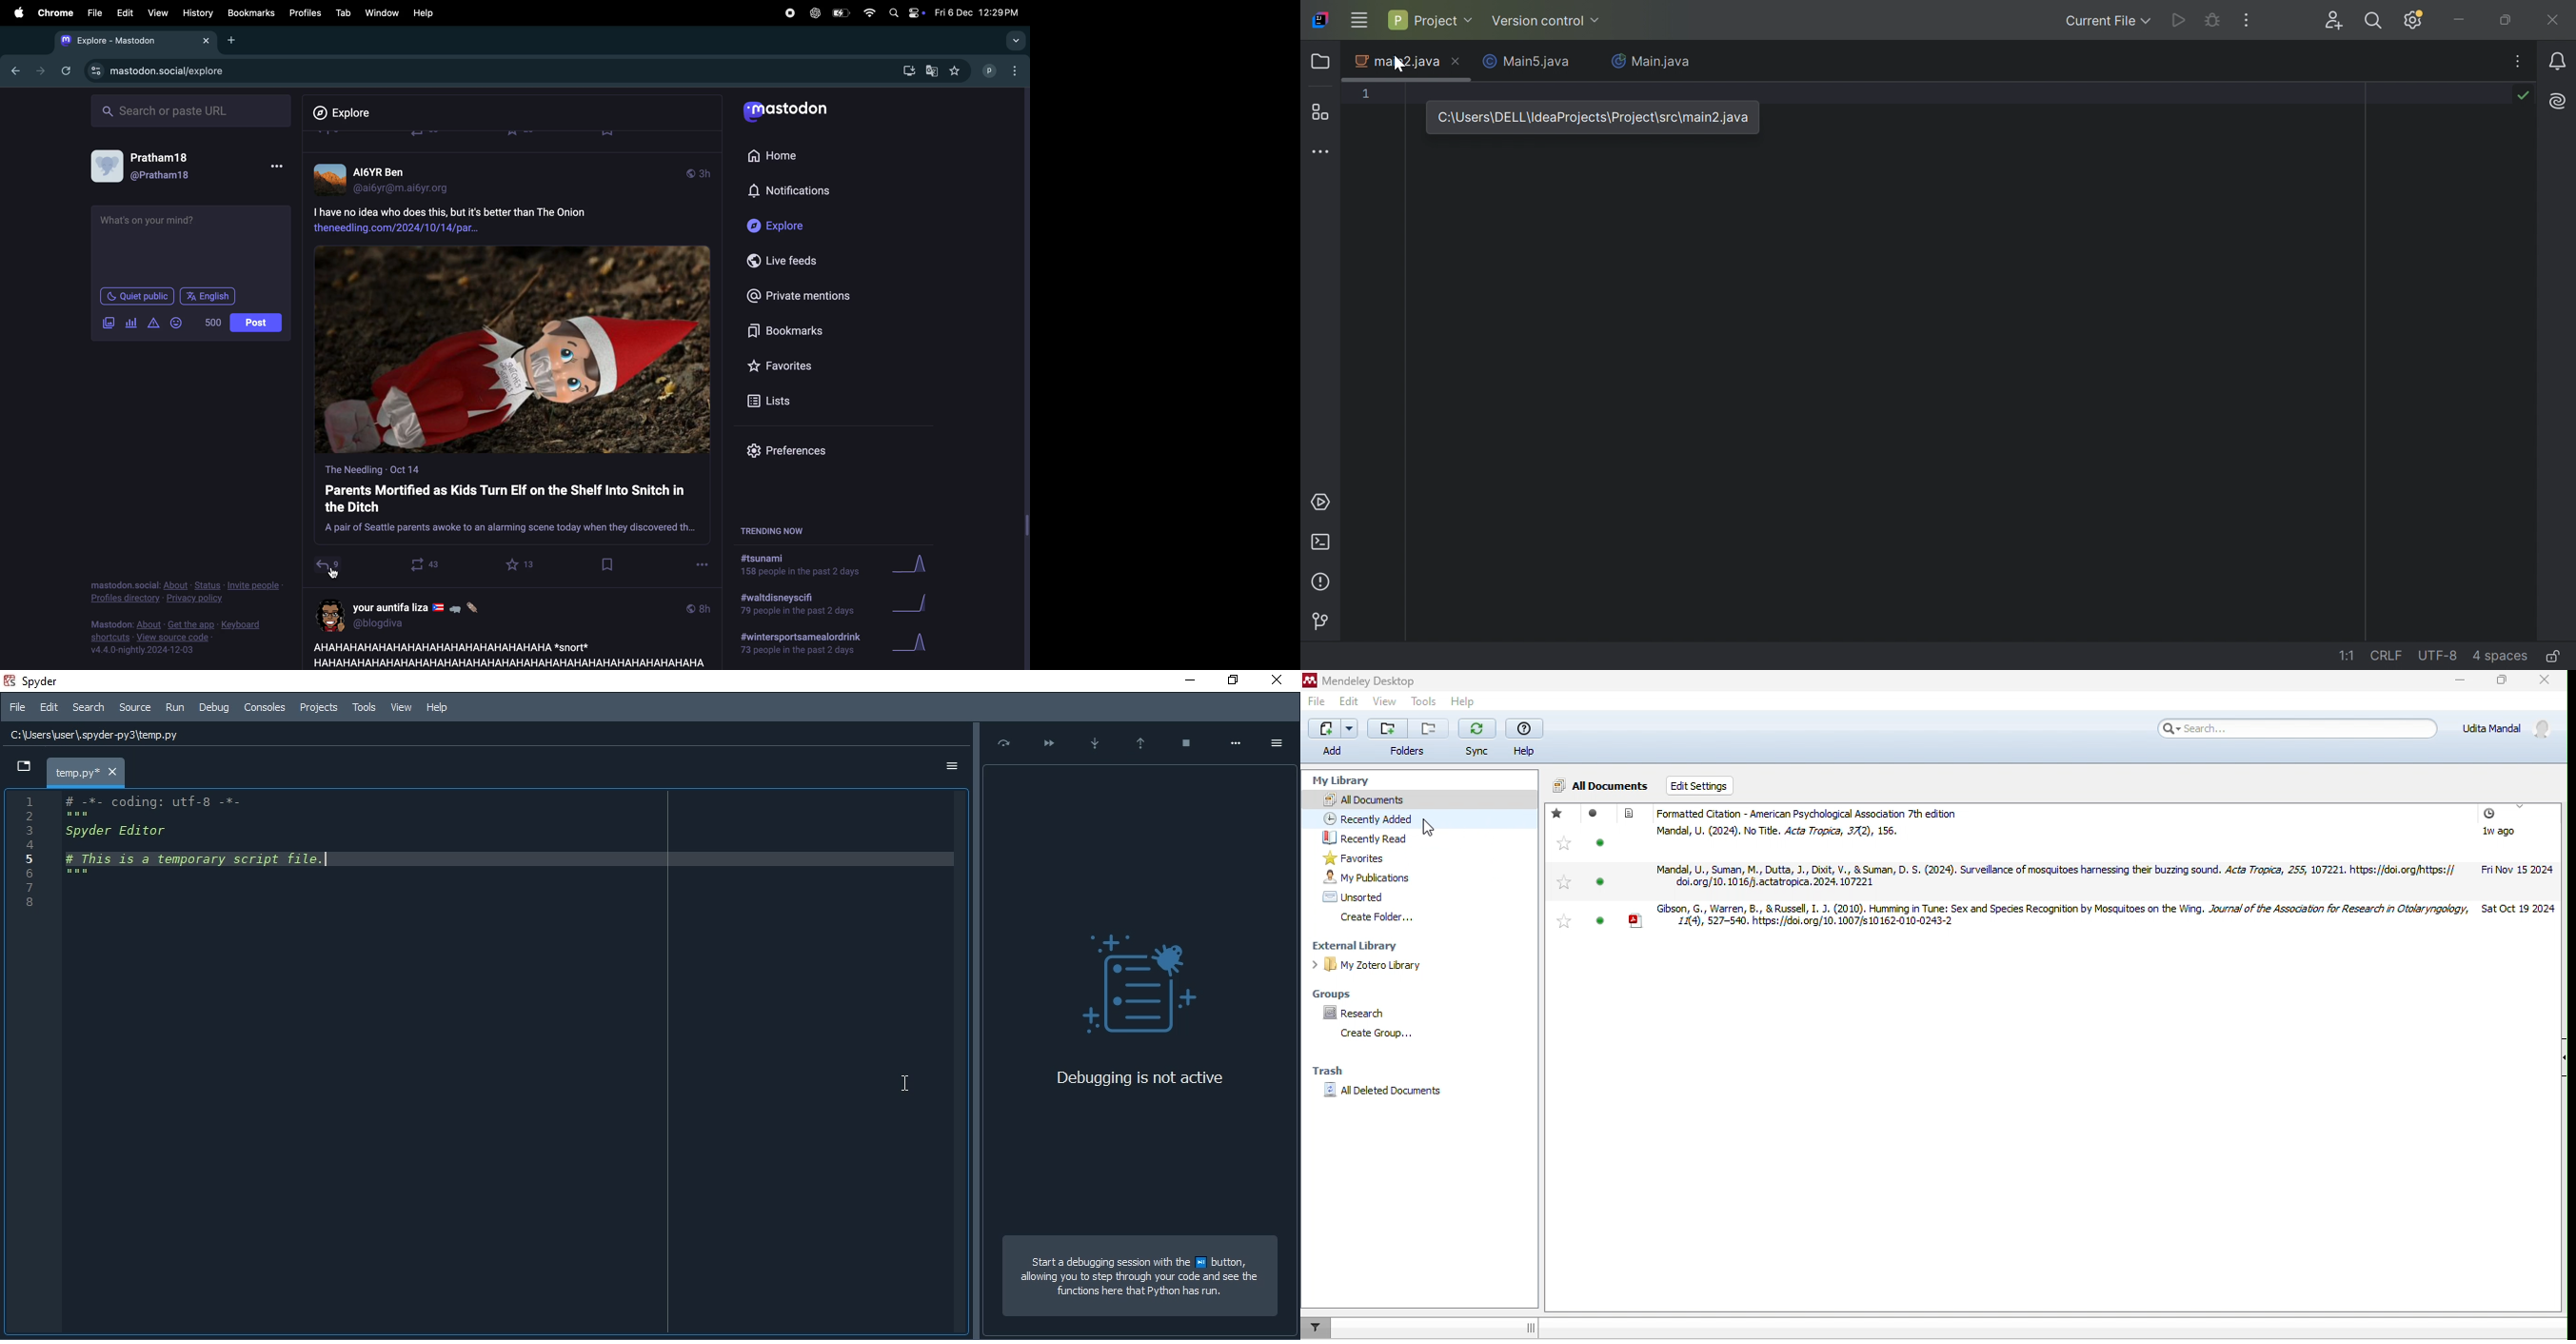 Image resolution: width=2576 pixels, height=1344 pixels. Describe the element at coordinates (2051, 921) in the screenshot. I see `Gibson, G., Warren, B., &Russel, 1. J. (2010). Humming in Tune: Sex and Specs Recognition by Mosquitoes on the Wing. Jounal of the Association for Research in Otolaryngology,
B) 119), 527-54, hits: do. org/ 10. 10074510162010-0243-2` at that location.